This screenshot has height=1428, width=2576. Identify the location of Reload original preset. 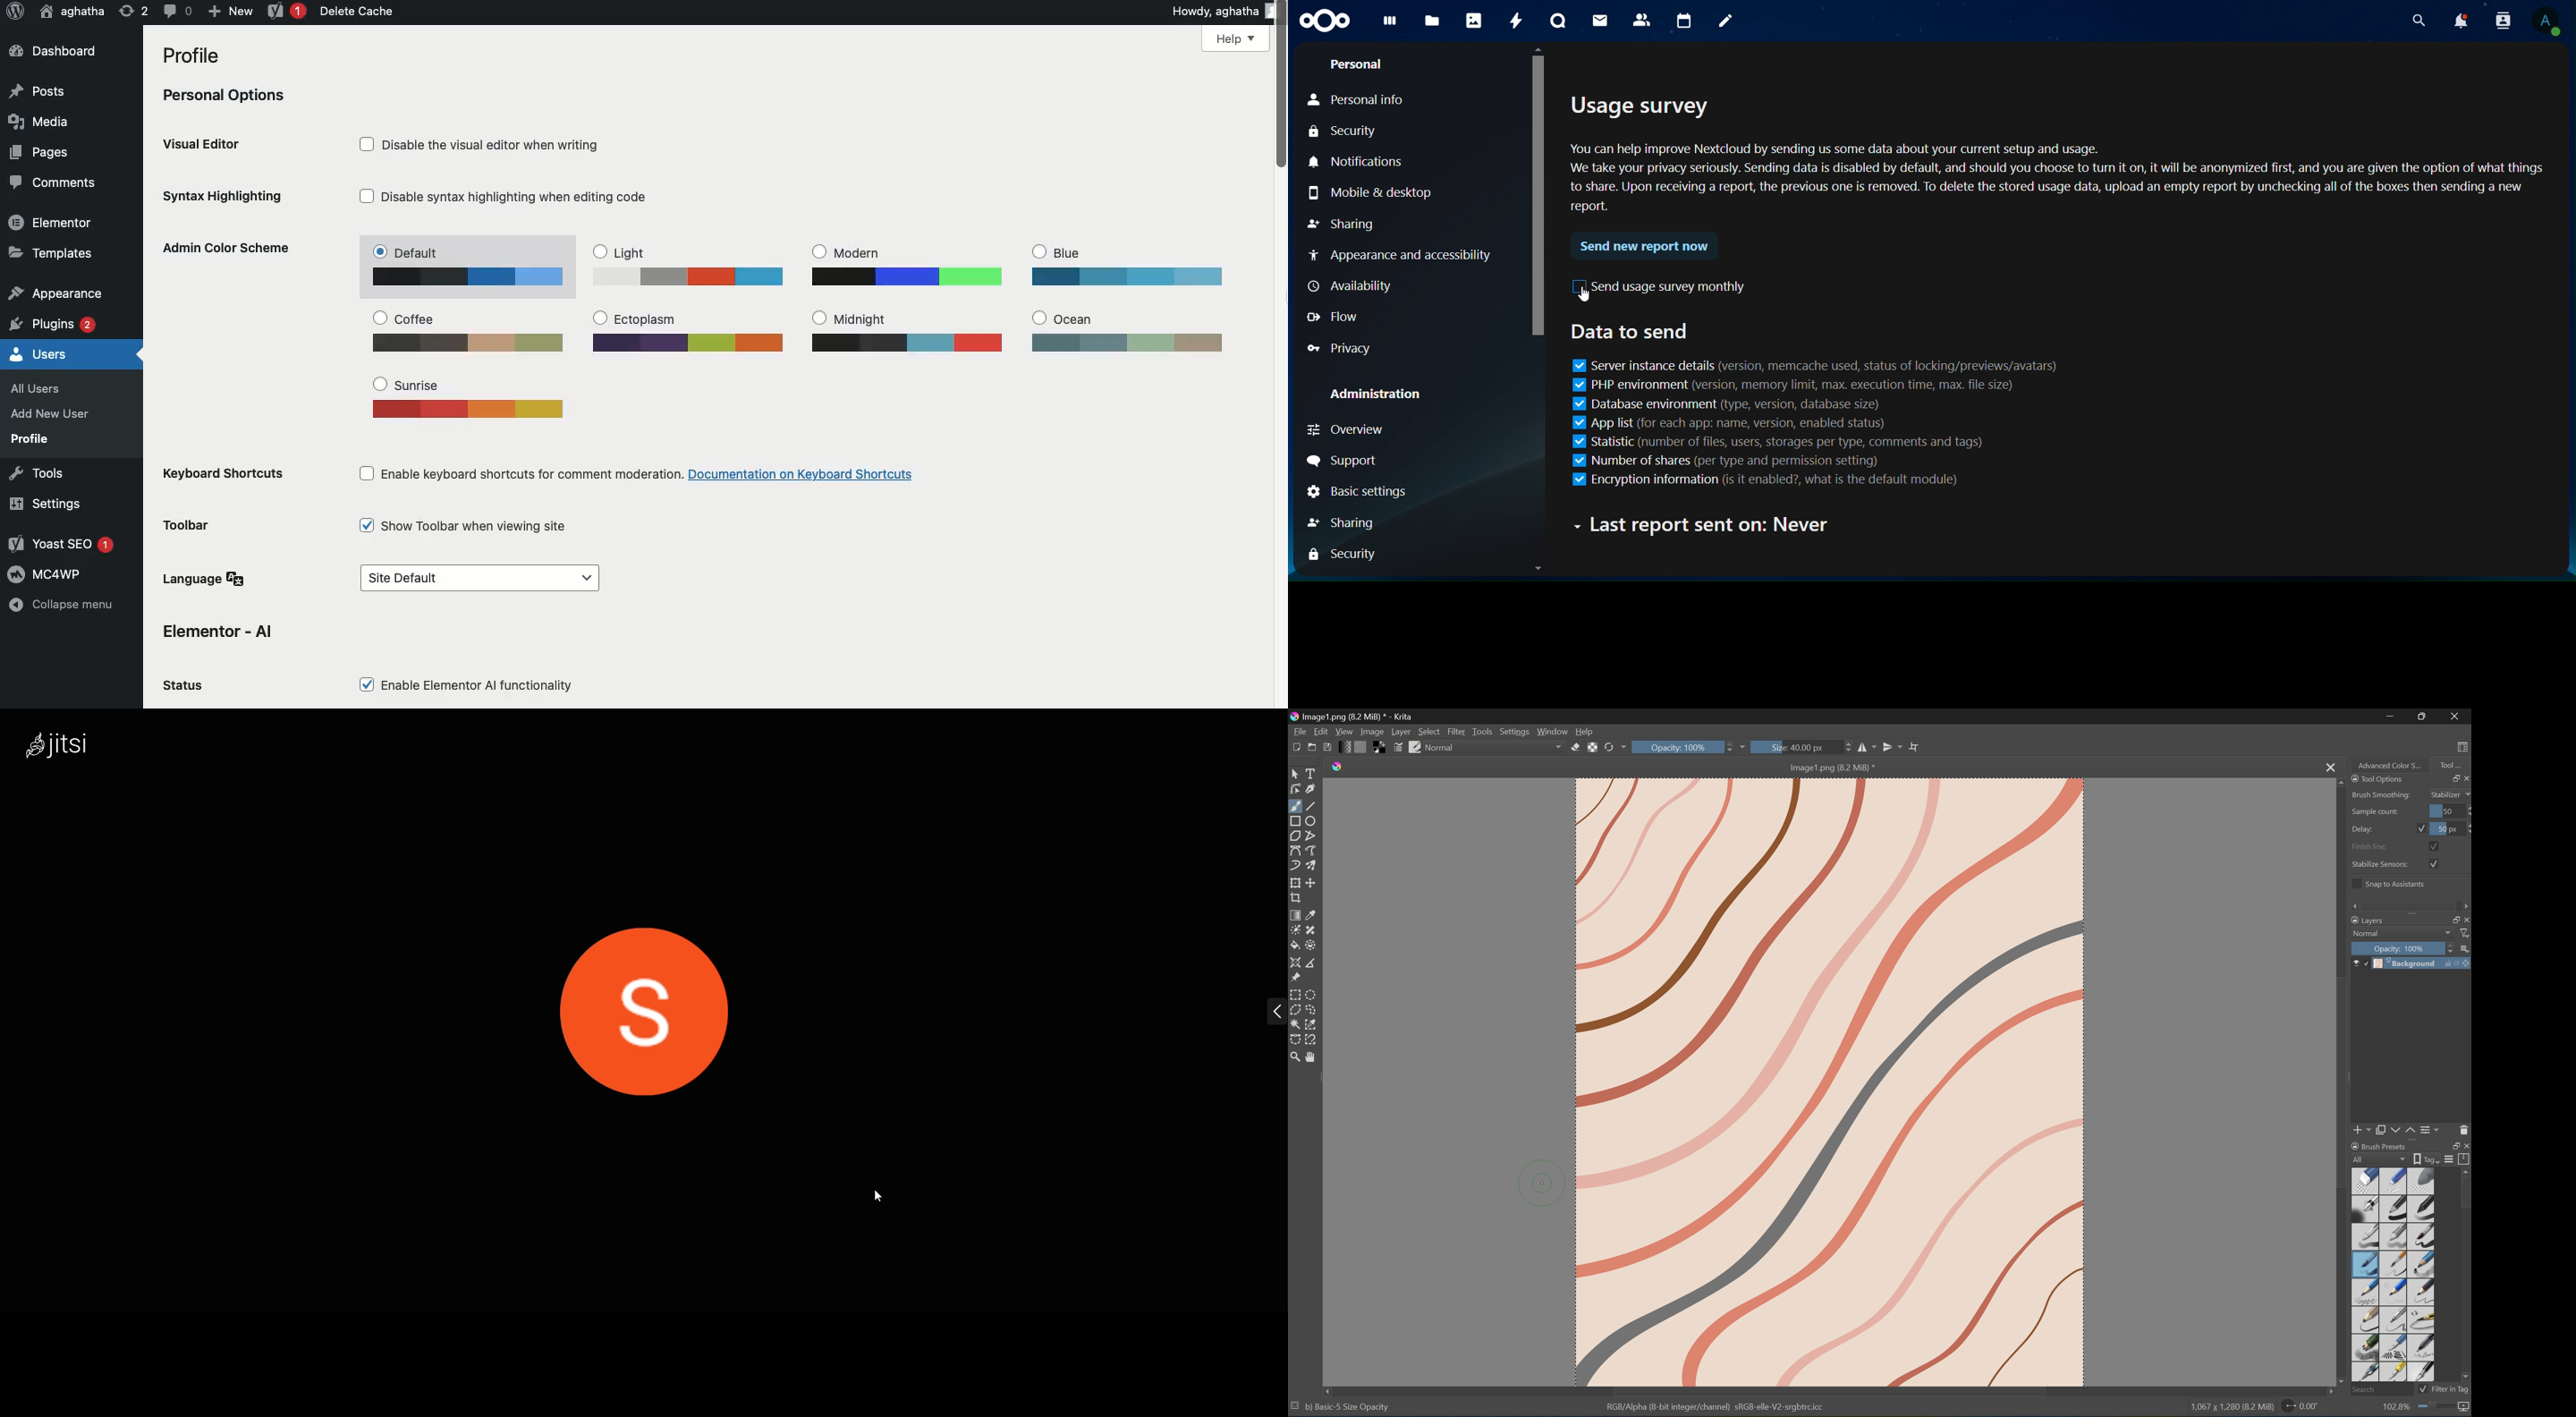
(1608, 747).